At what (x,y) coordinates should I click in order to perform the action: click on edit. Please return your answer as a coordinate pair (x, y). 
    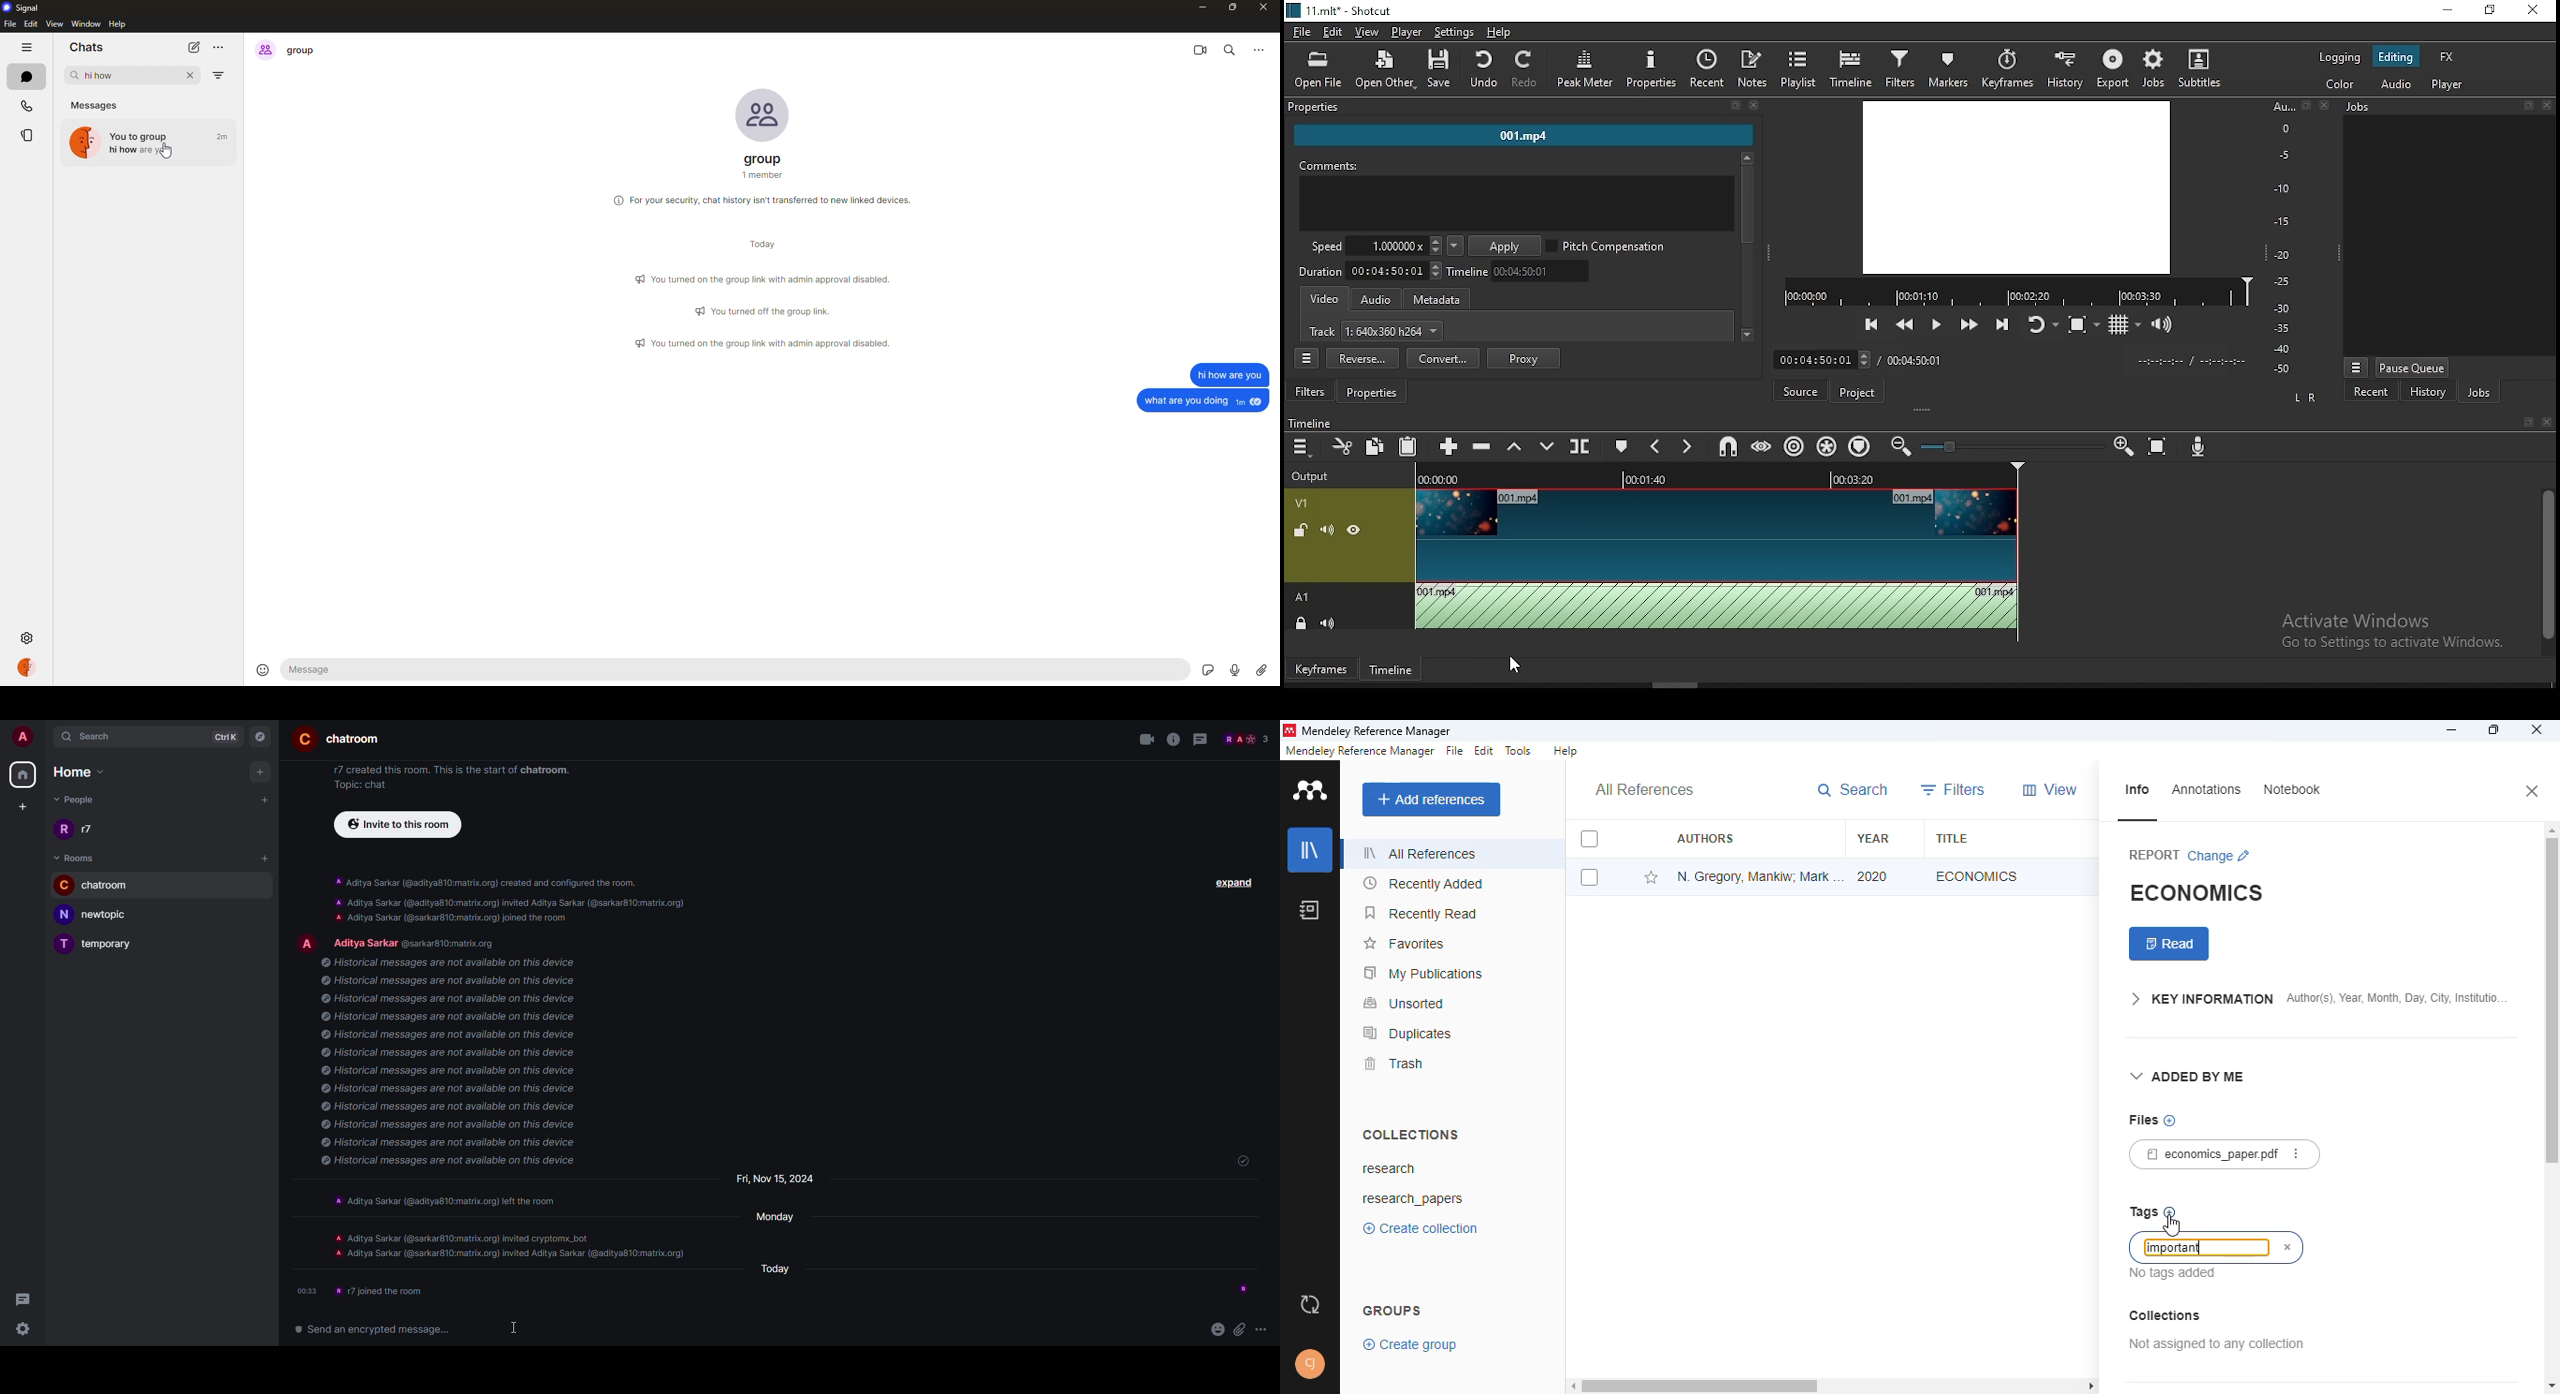
    Looking at the image, I should click on (1485, 750).